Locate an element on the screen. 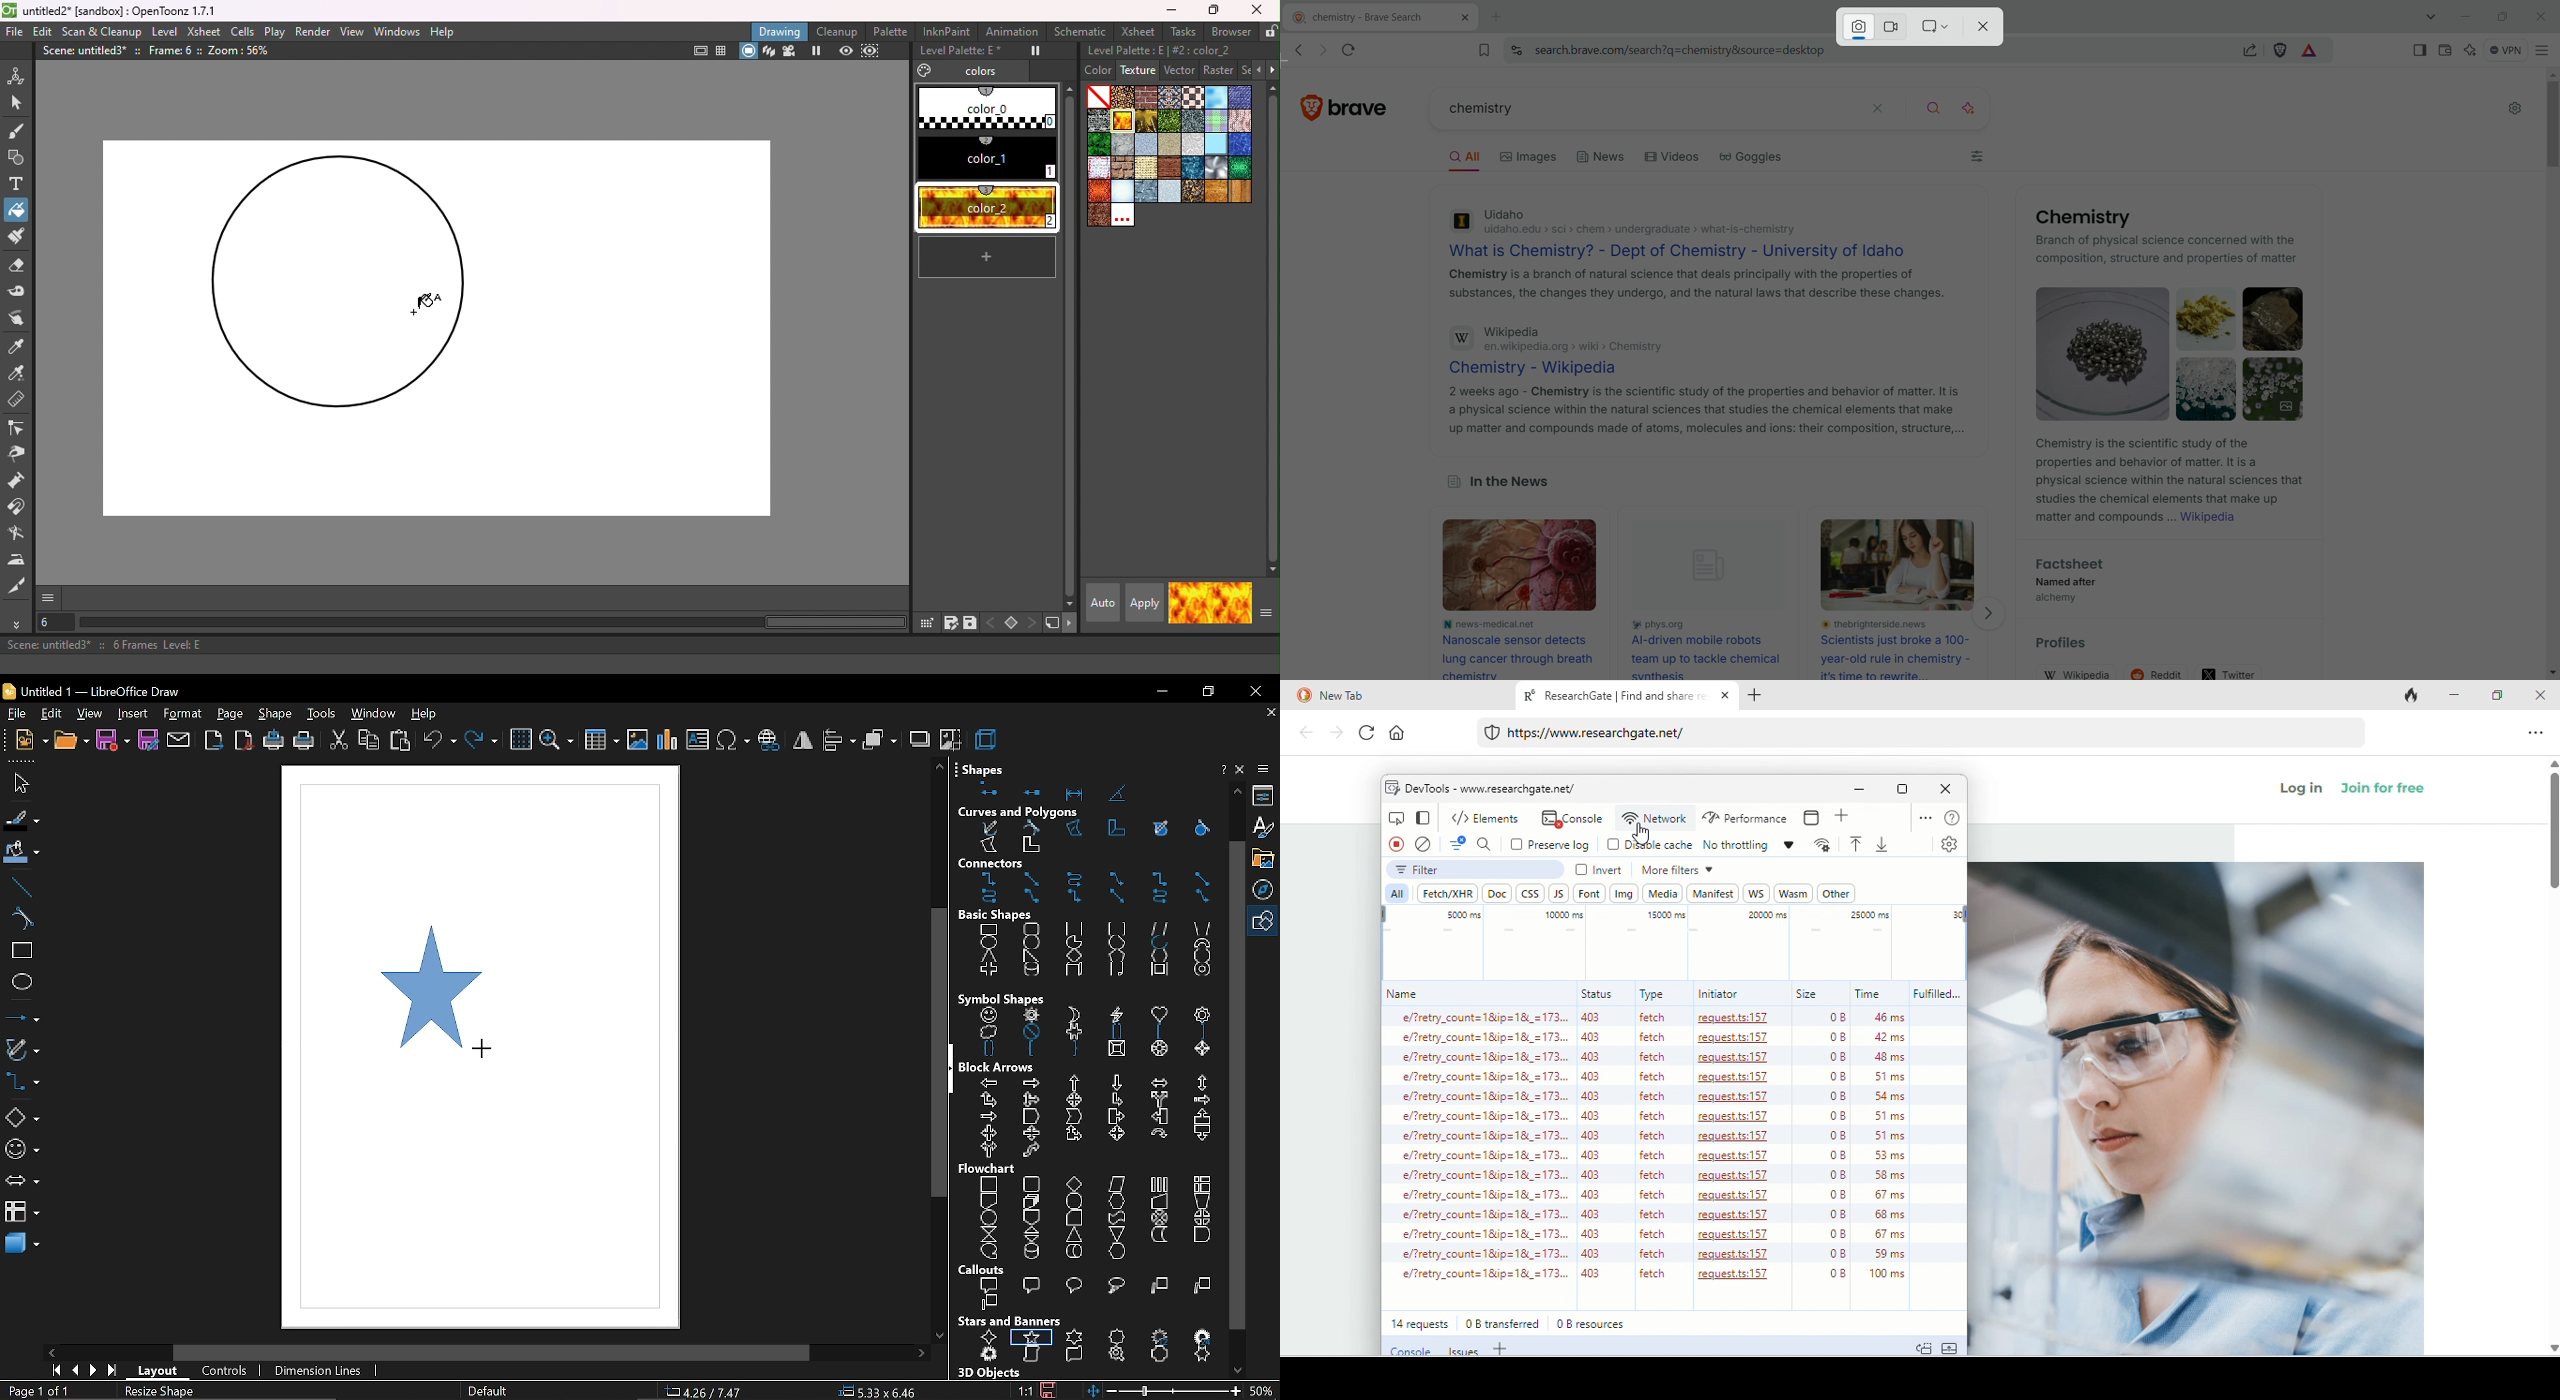 The height and width of the screenshot is (1400, 2576). curves  and polygons is located at coordinates (1023, 810).